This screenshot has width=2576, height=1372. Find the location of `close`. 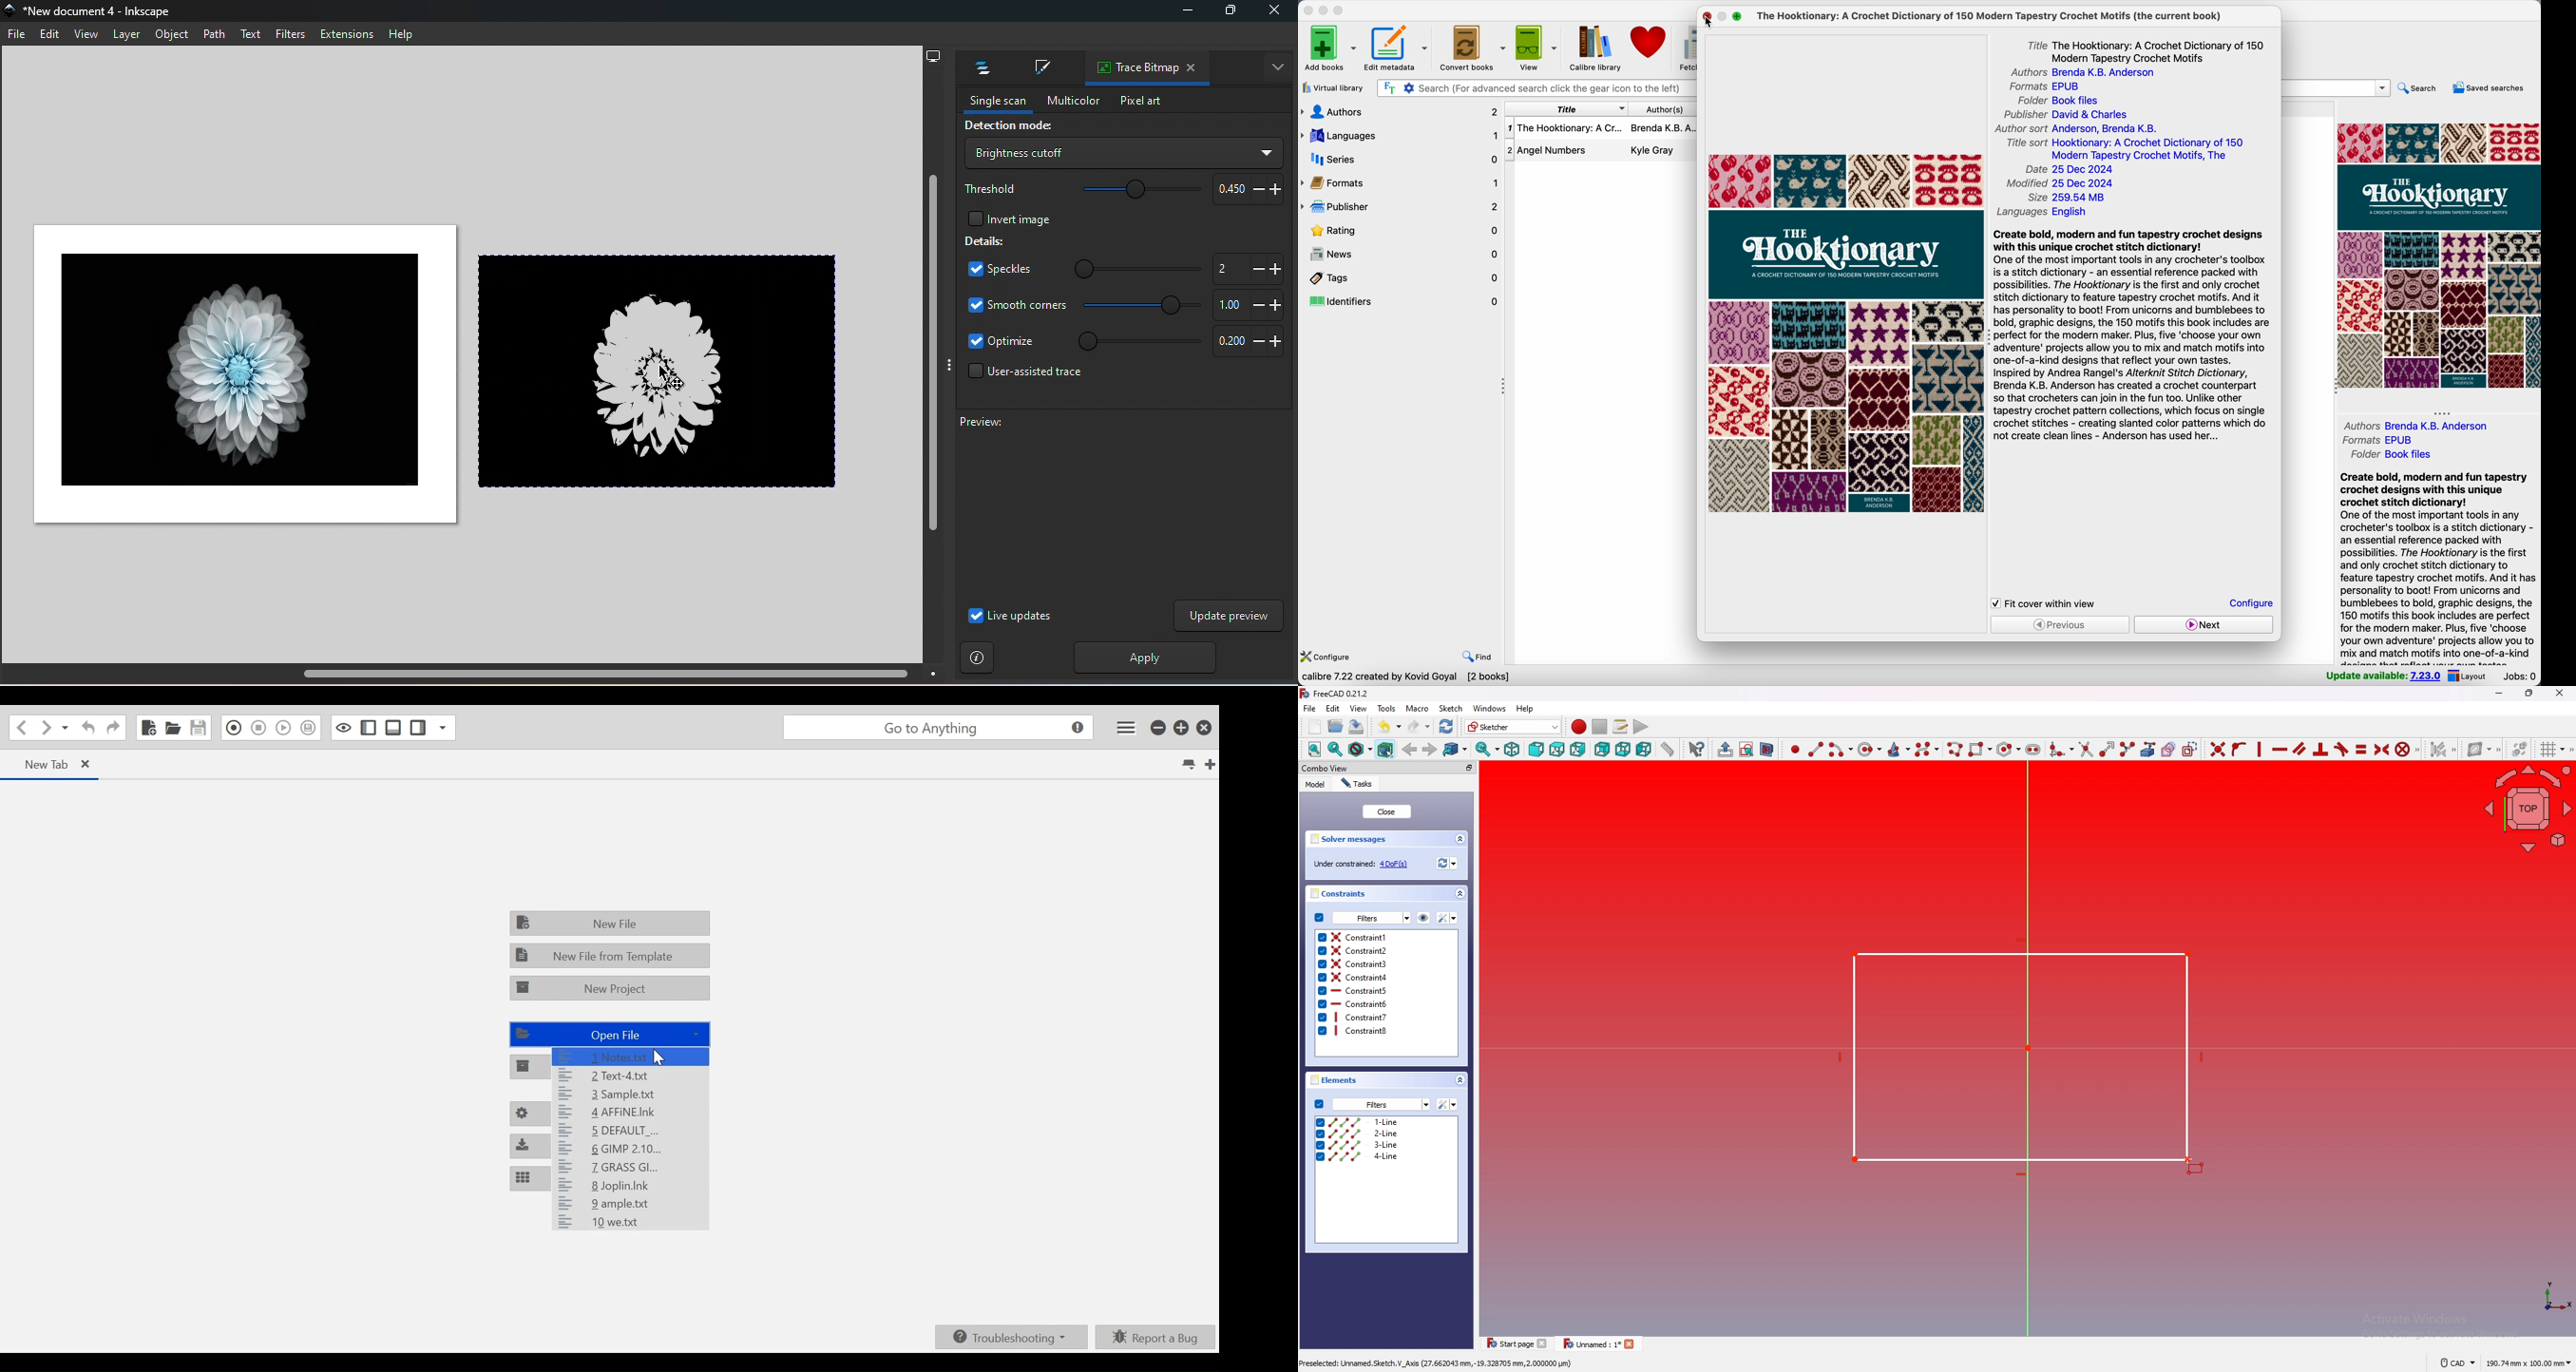

close is located at coordinates (2558, 693).